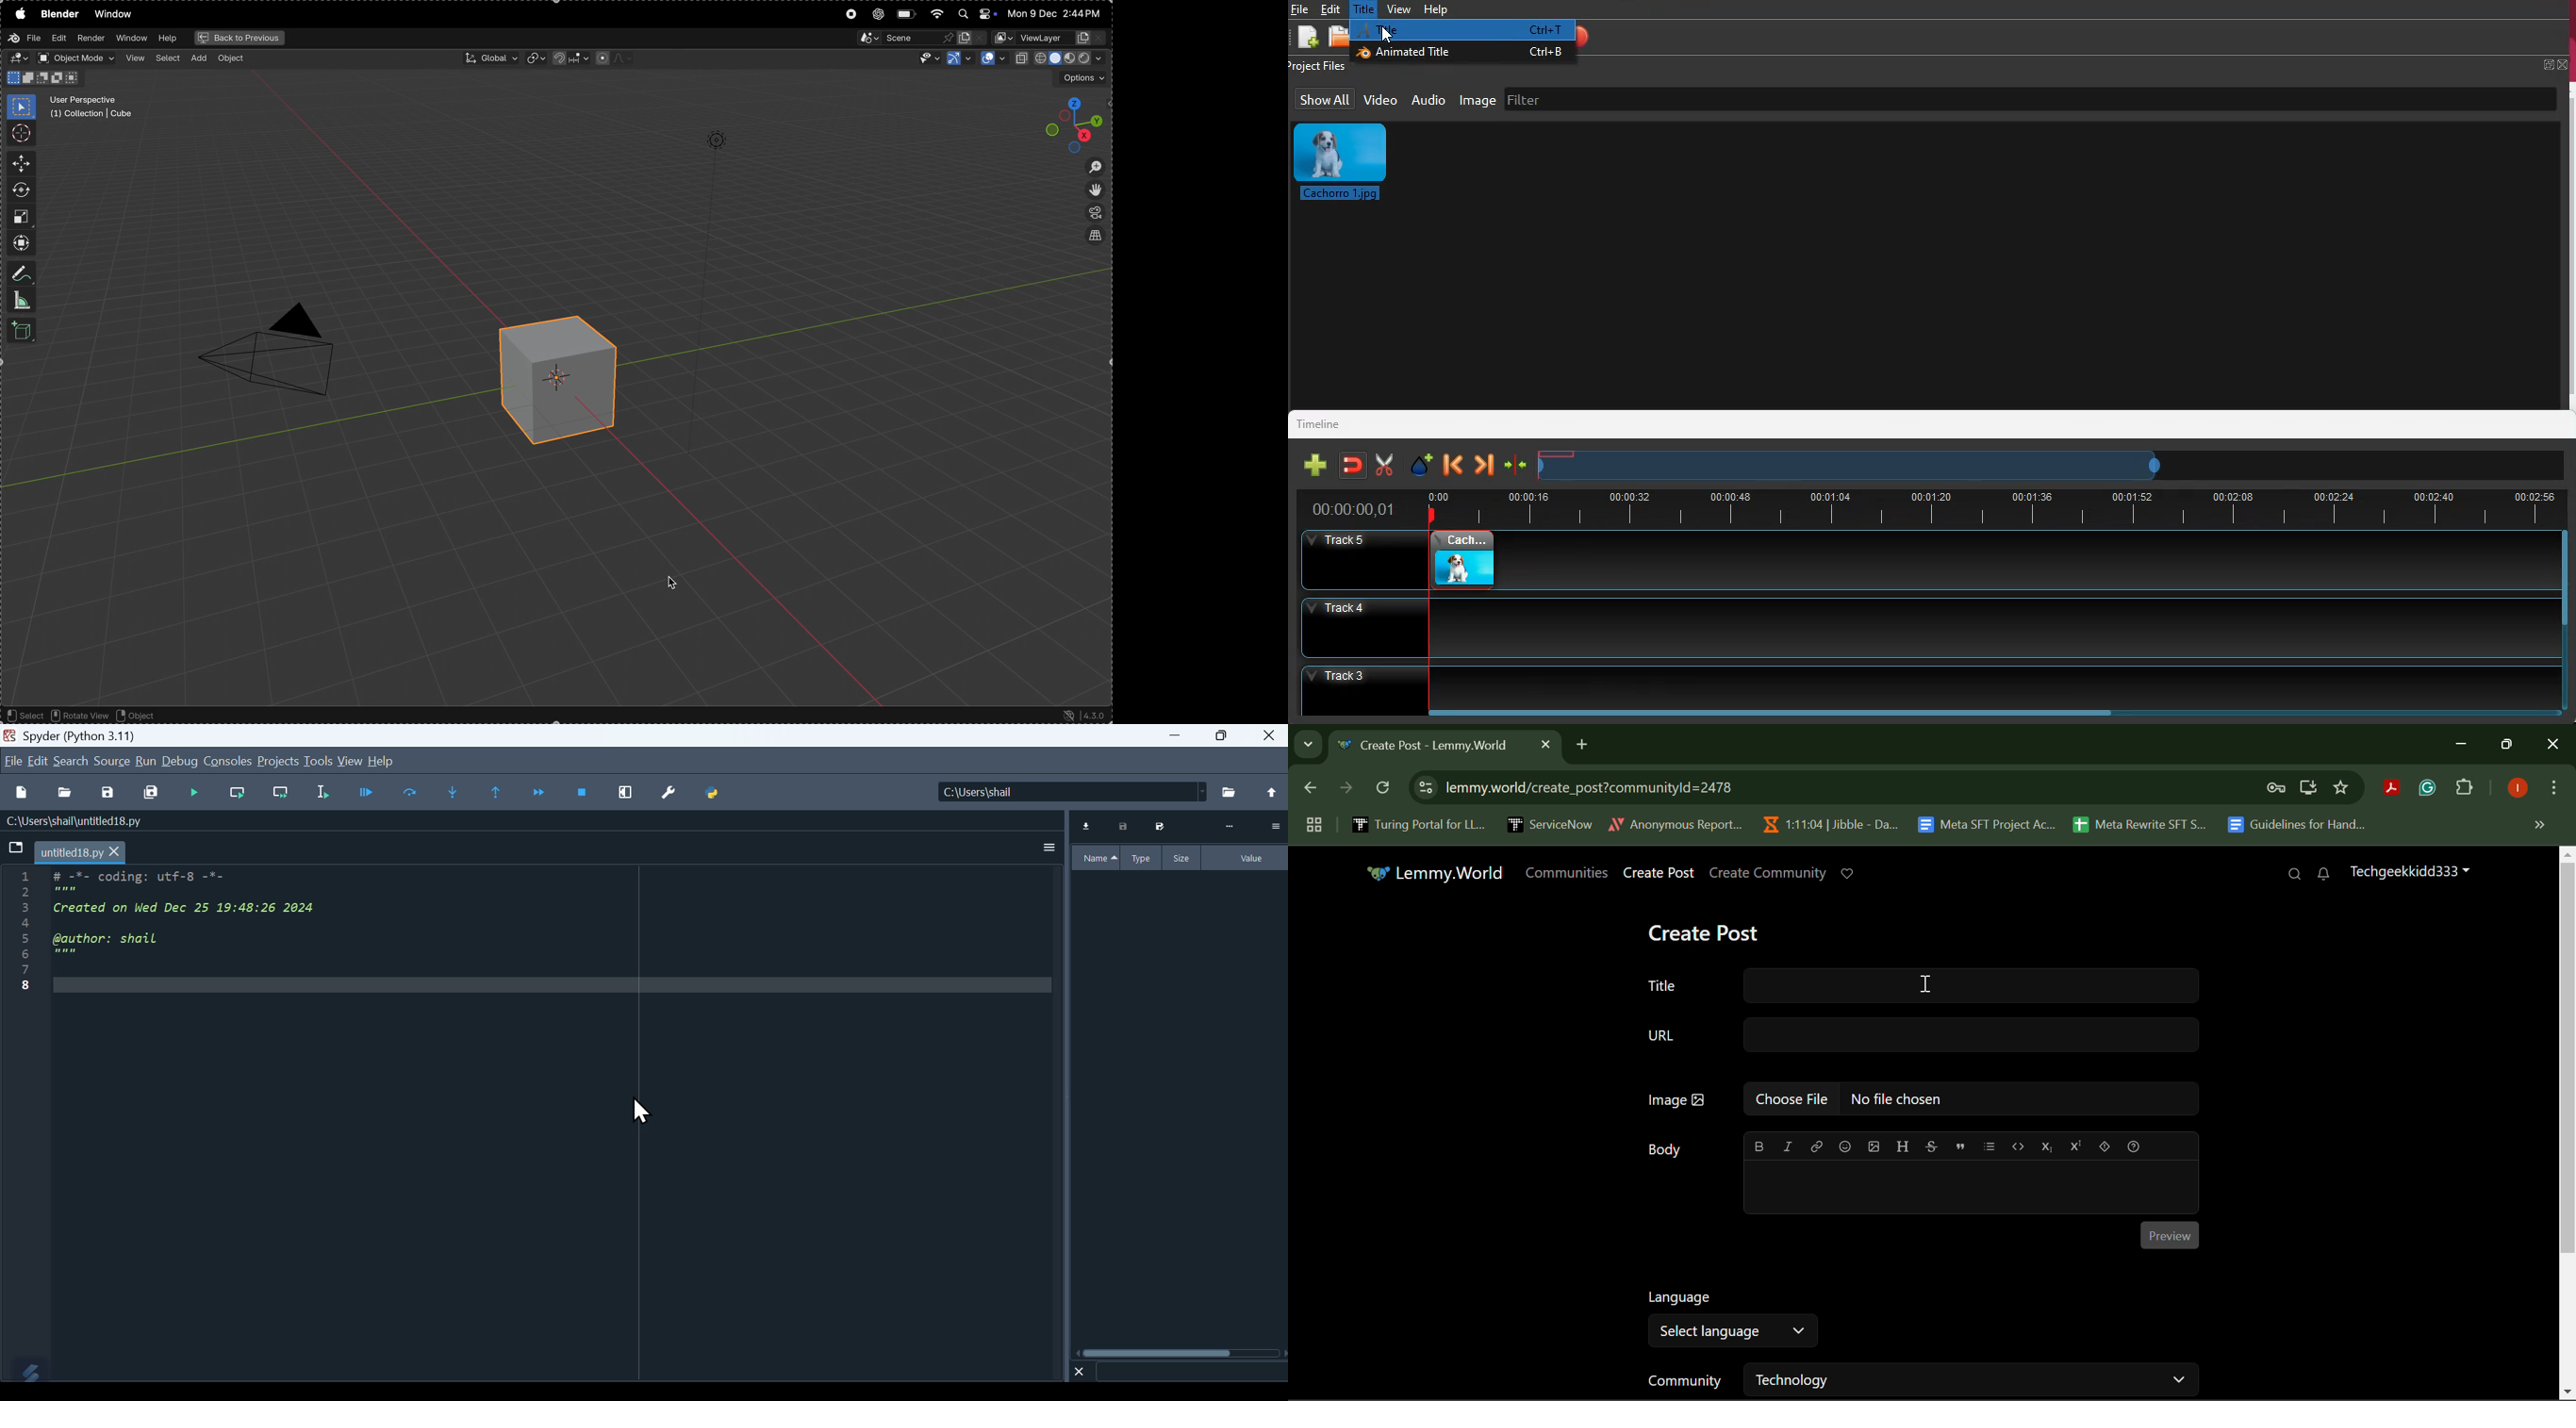  I want to click on forward, so click(1483, 466).